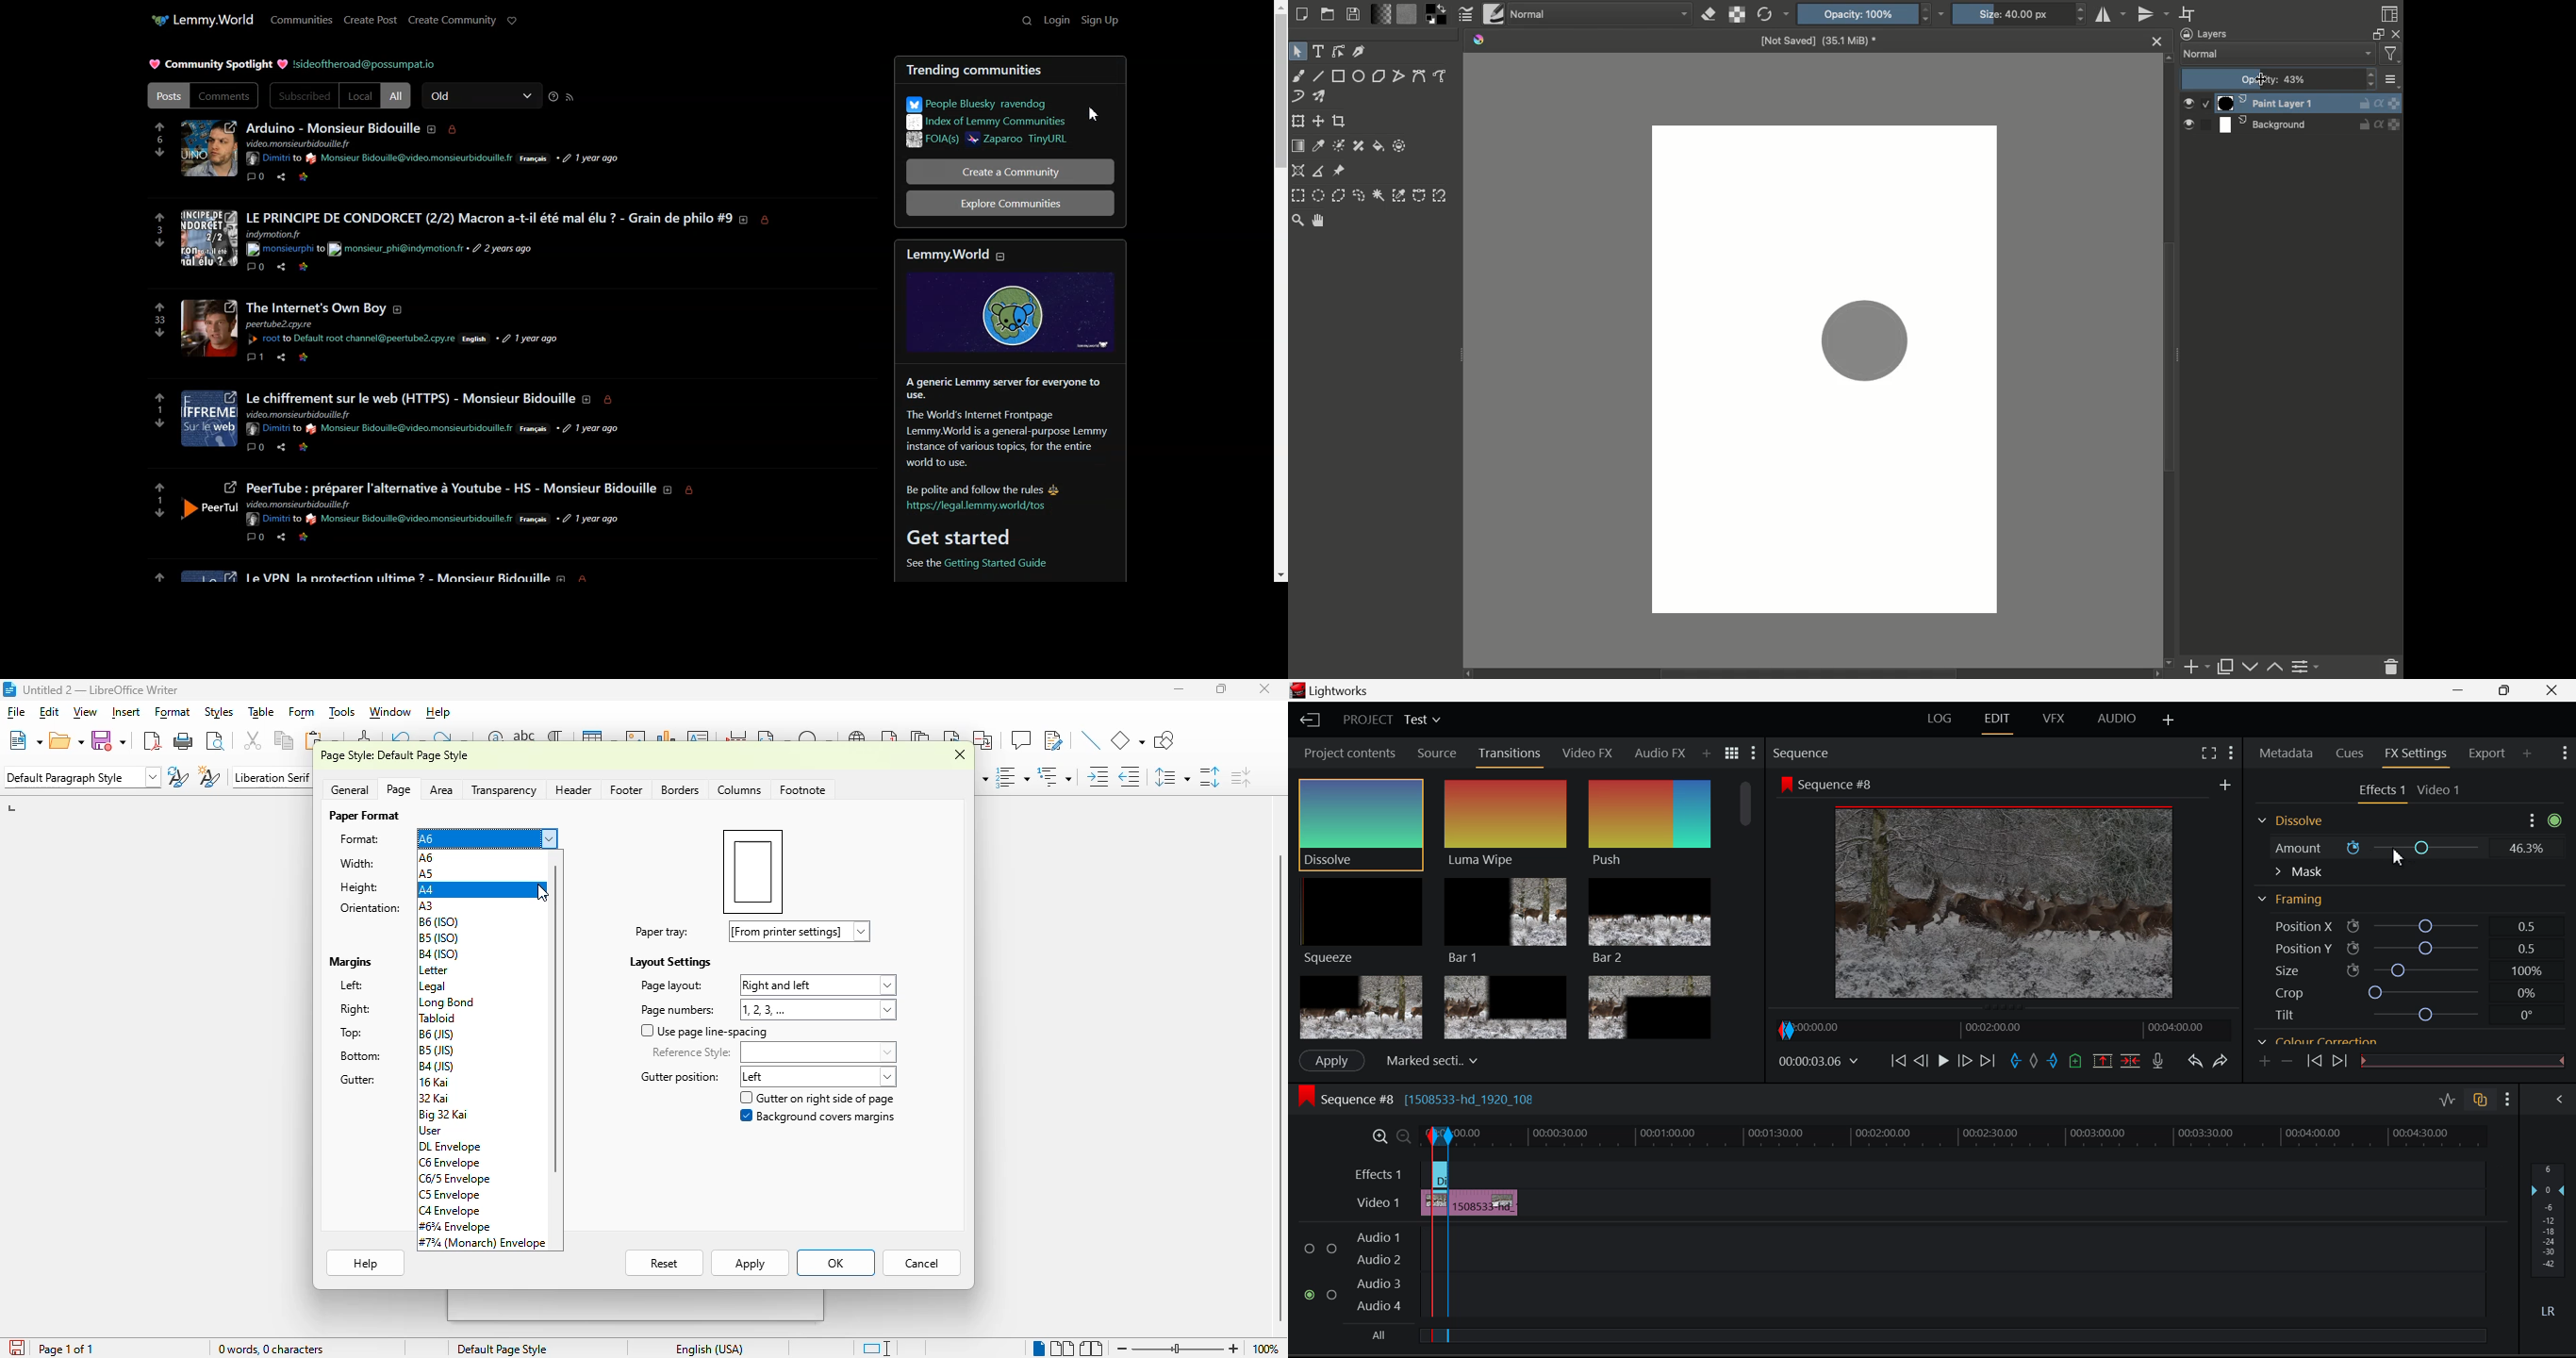 Image resolution: width=2576 pixels, height=1372 pixels. What do you see at coordinates (817, 1116) in the screenshot?
I see `background covers margin` at bounding box center [817, 1116].